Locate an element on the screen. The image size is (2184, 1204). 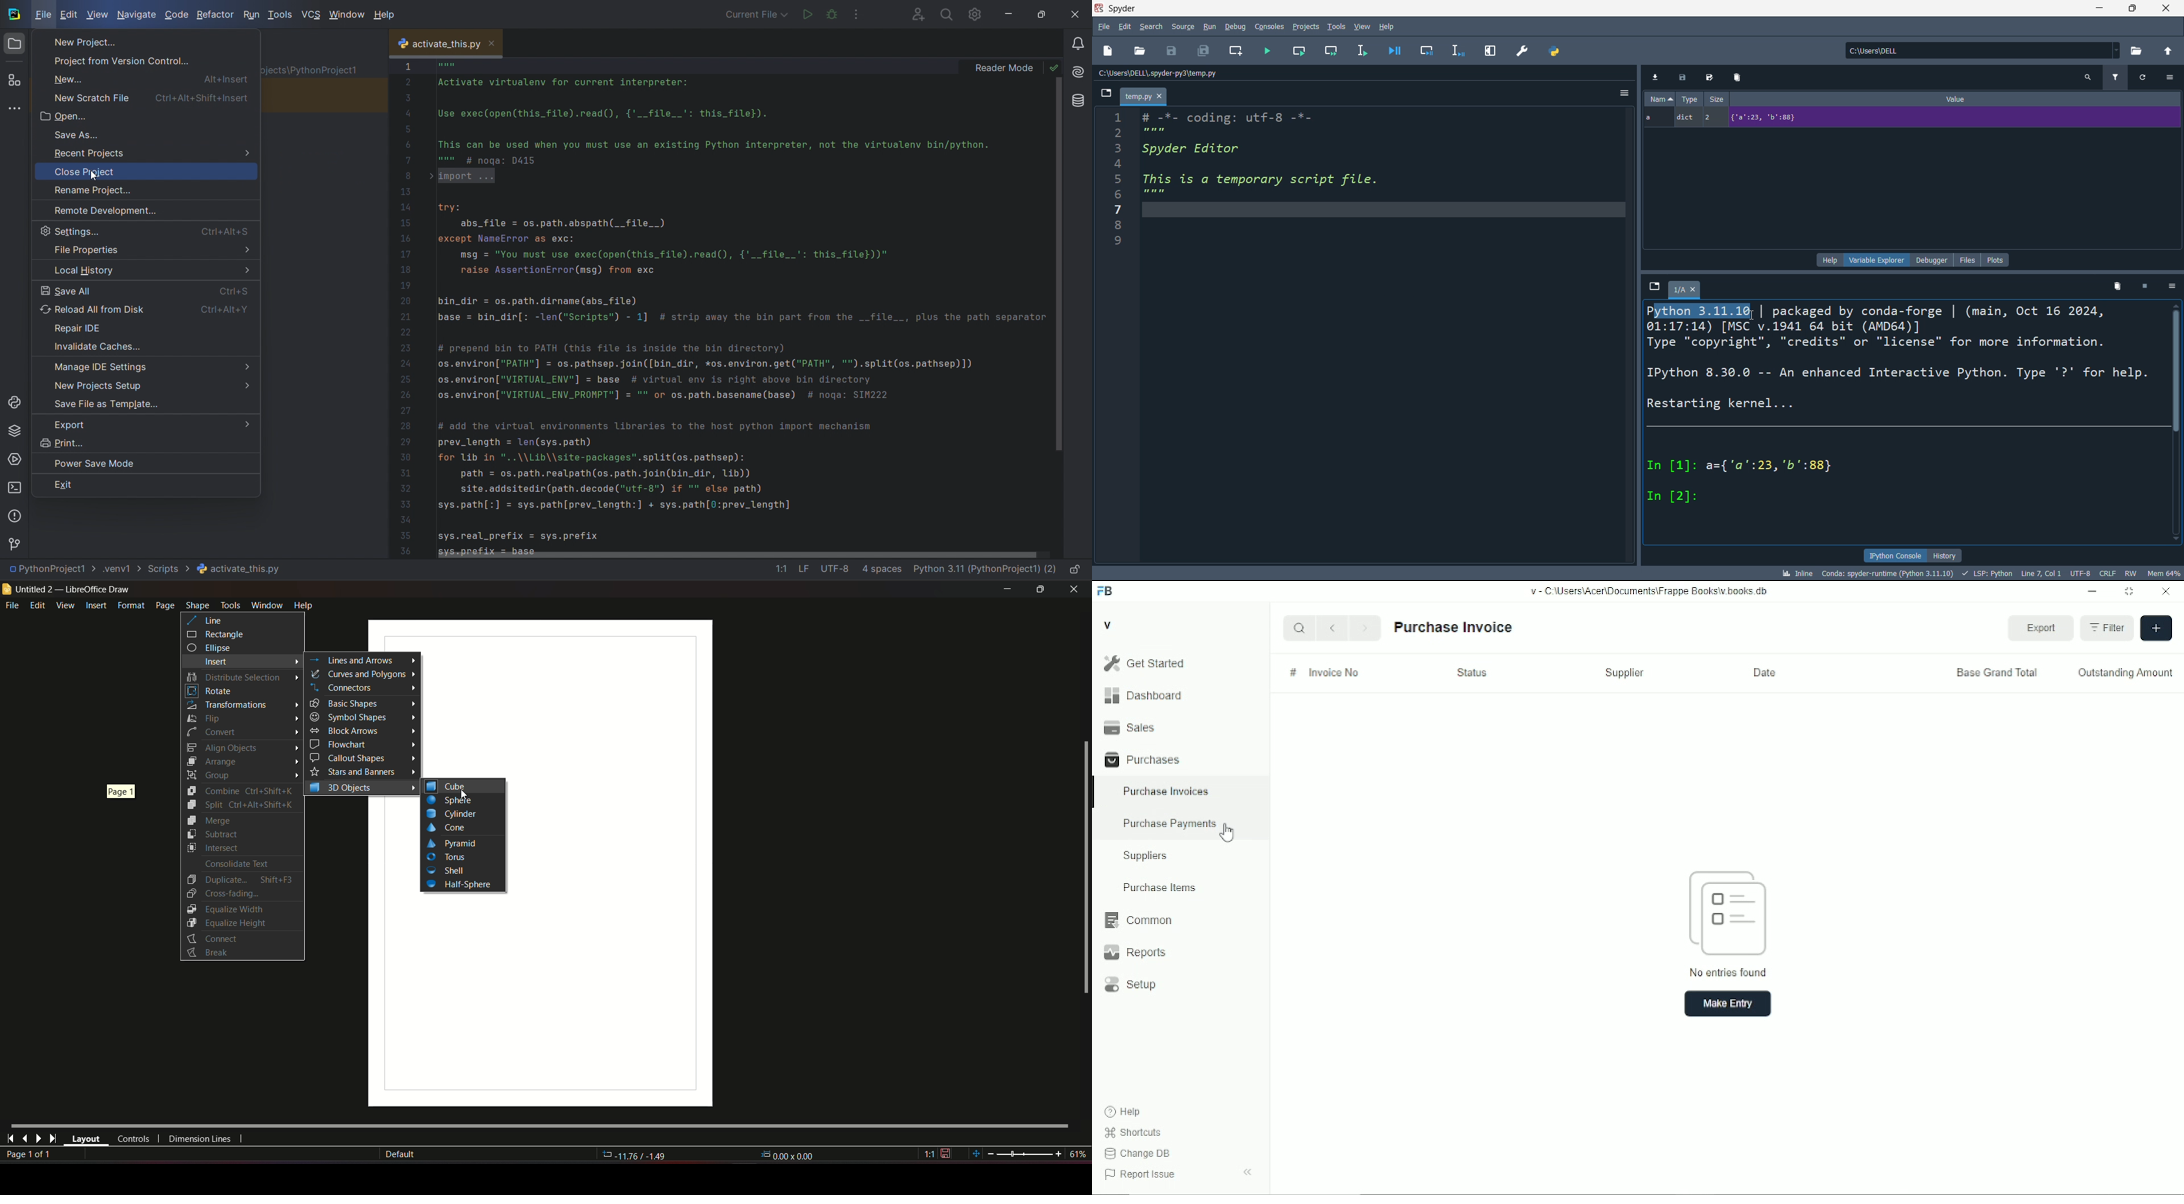
Purchases is located at coordinates (1180, 759).